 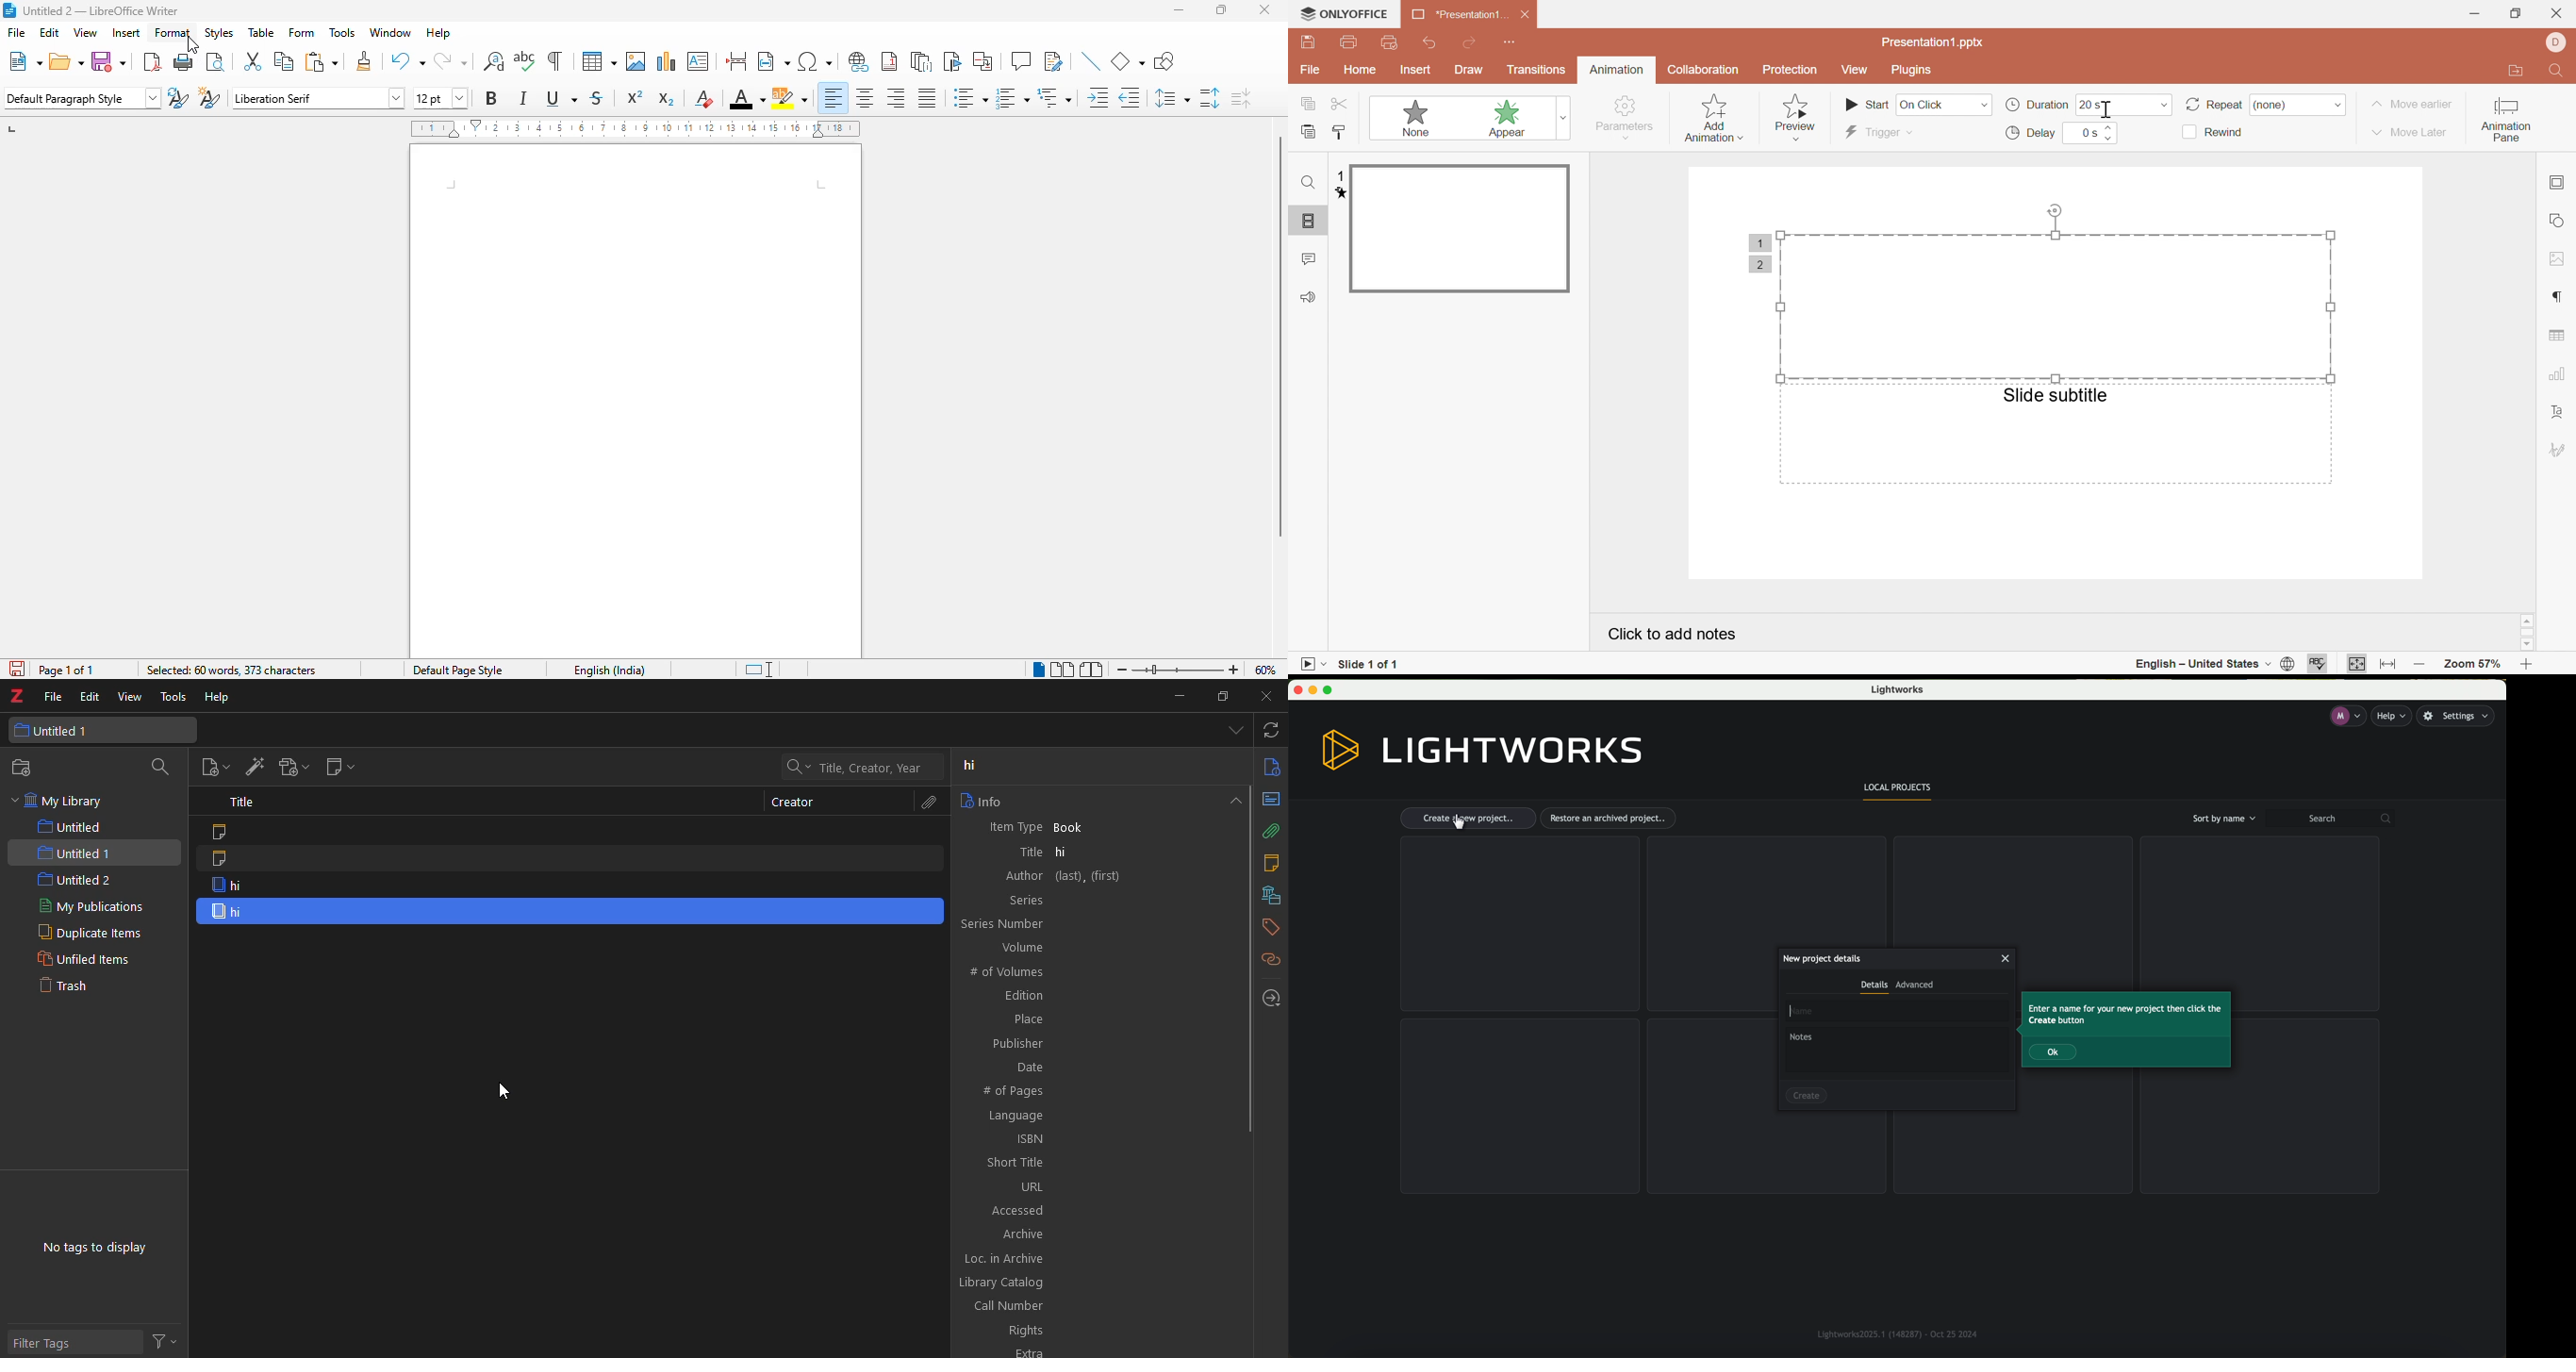 I want to click on untitled 2, so click(x=74, y=880).